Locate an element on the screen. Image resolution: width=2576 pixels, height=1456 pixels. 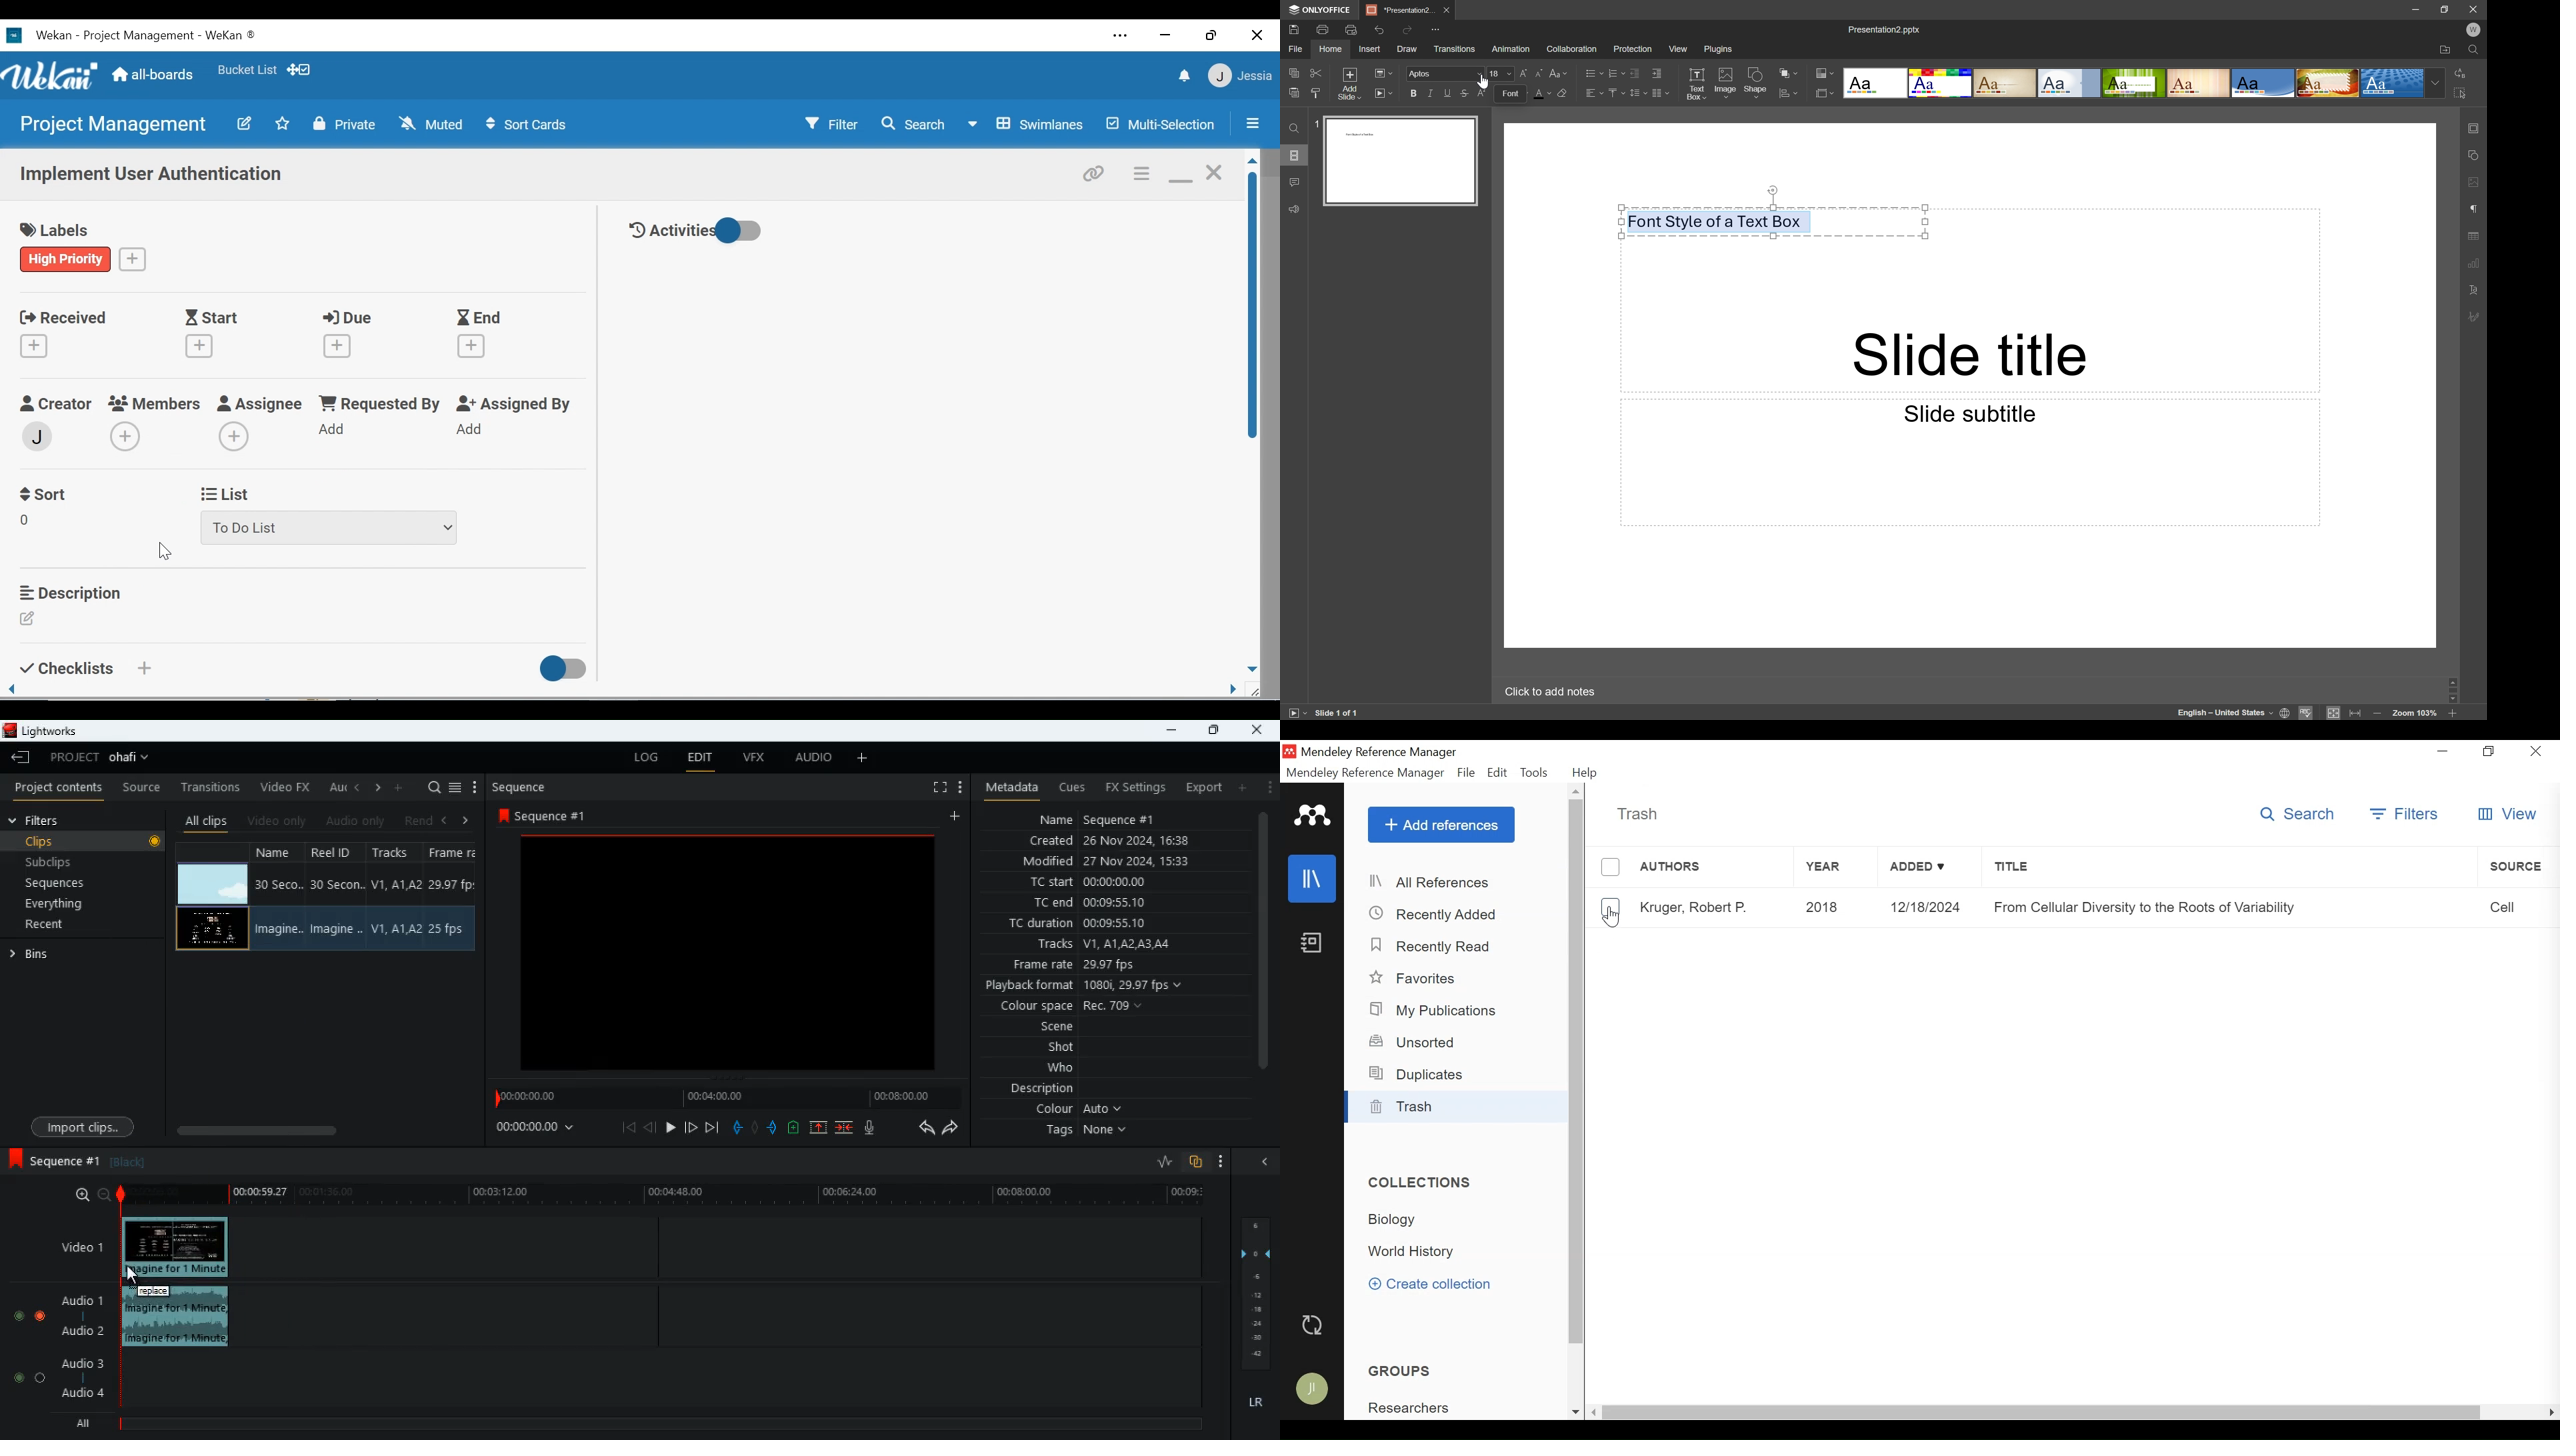
Filters is located at coordinates (2403, 815).